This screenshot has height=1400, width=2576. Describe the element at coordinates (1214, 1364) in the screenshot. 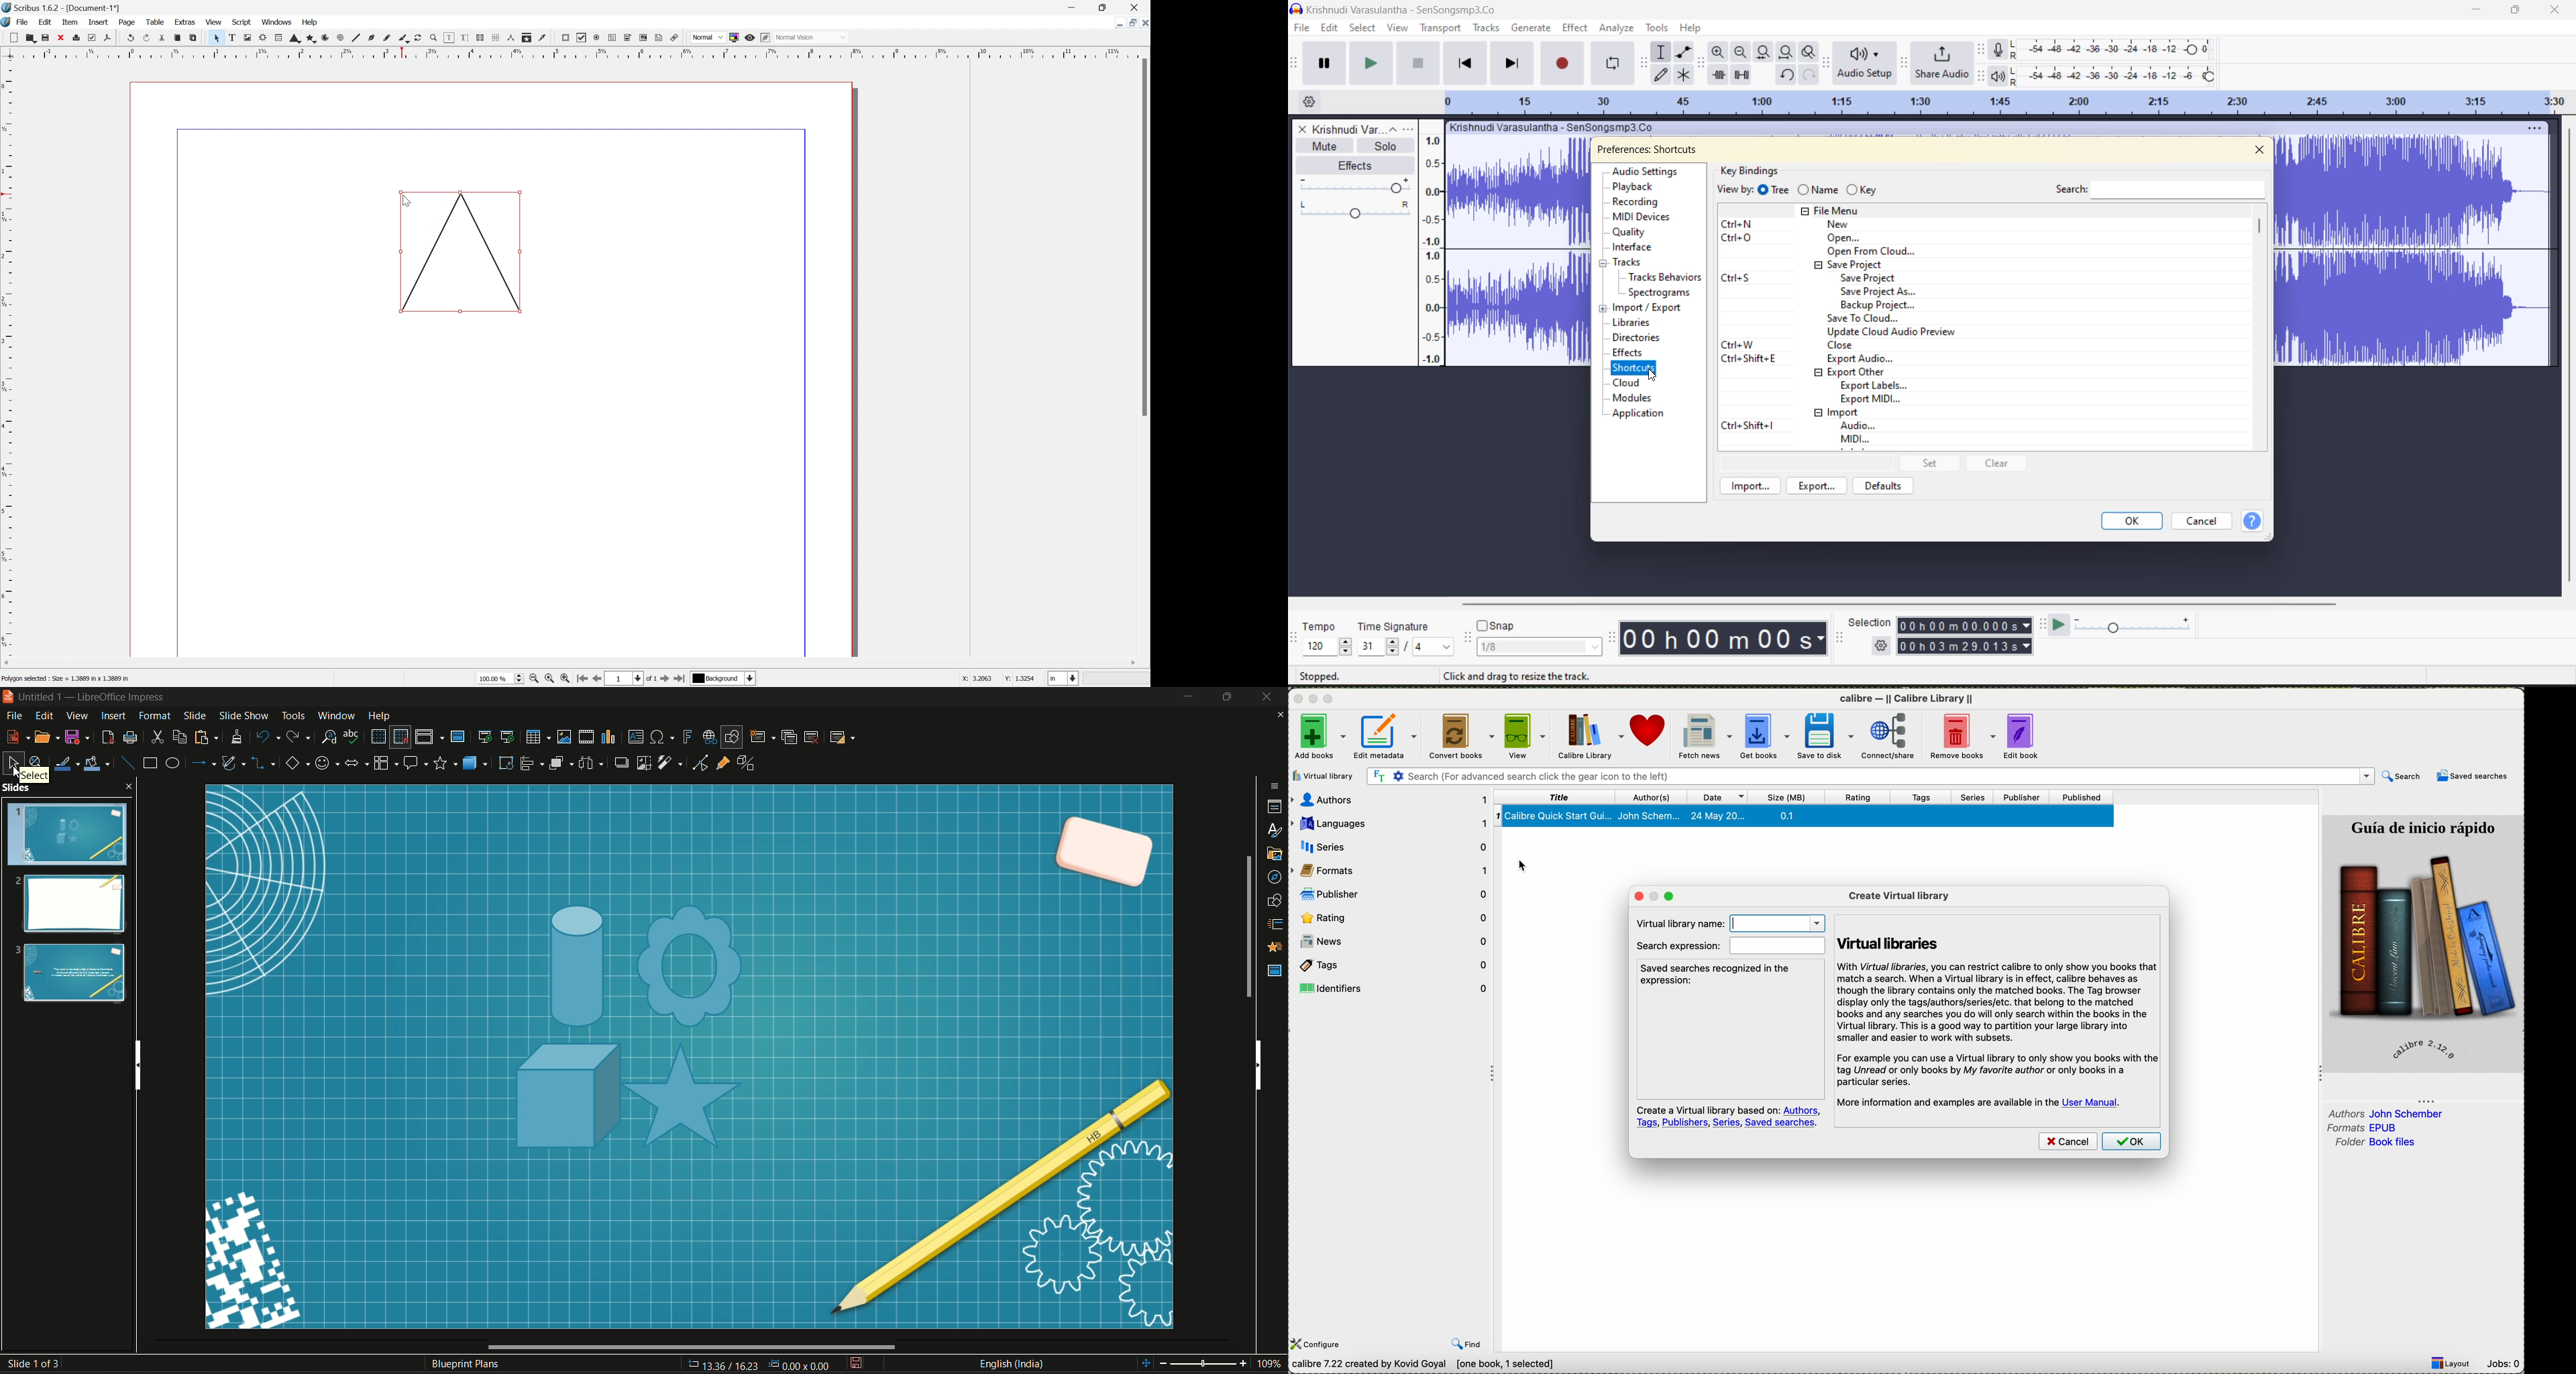

I see `Zoom` at that location.